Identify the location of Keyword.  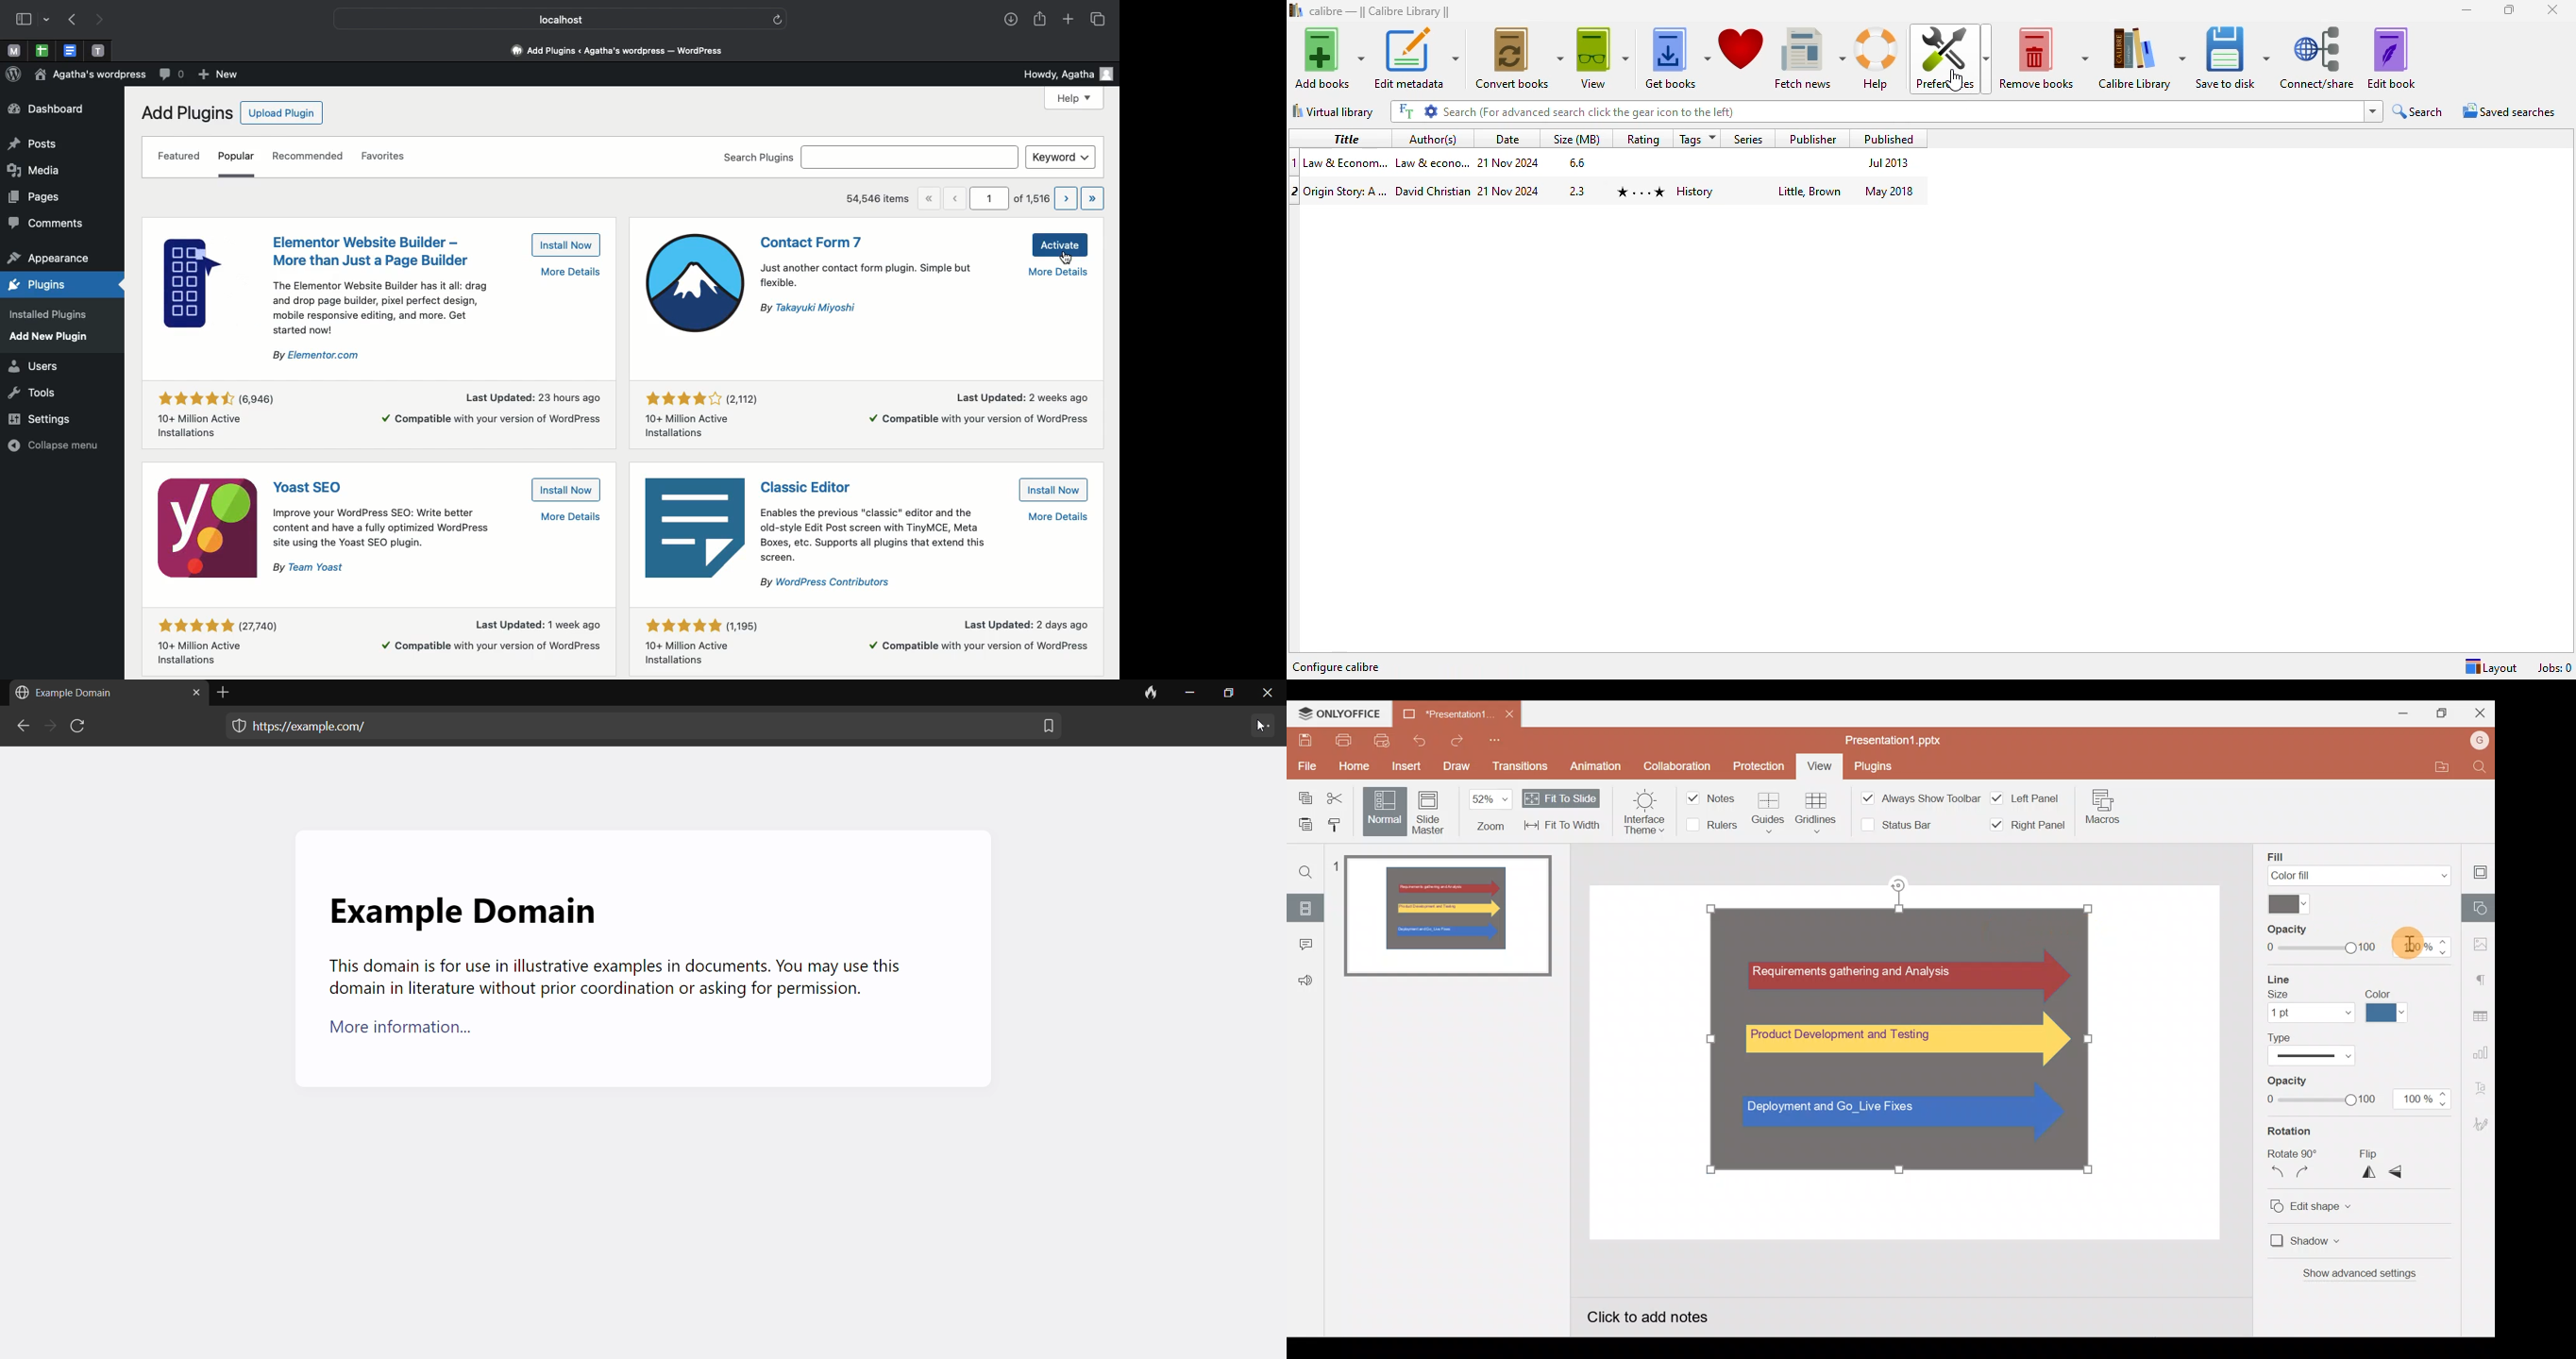
(1061, 157).